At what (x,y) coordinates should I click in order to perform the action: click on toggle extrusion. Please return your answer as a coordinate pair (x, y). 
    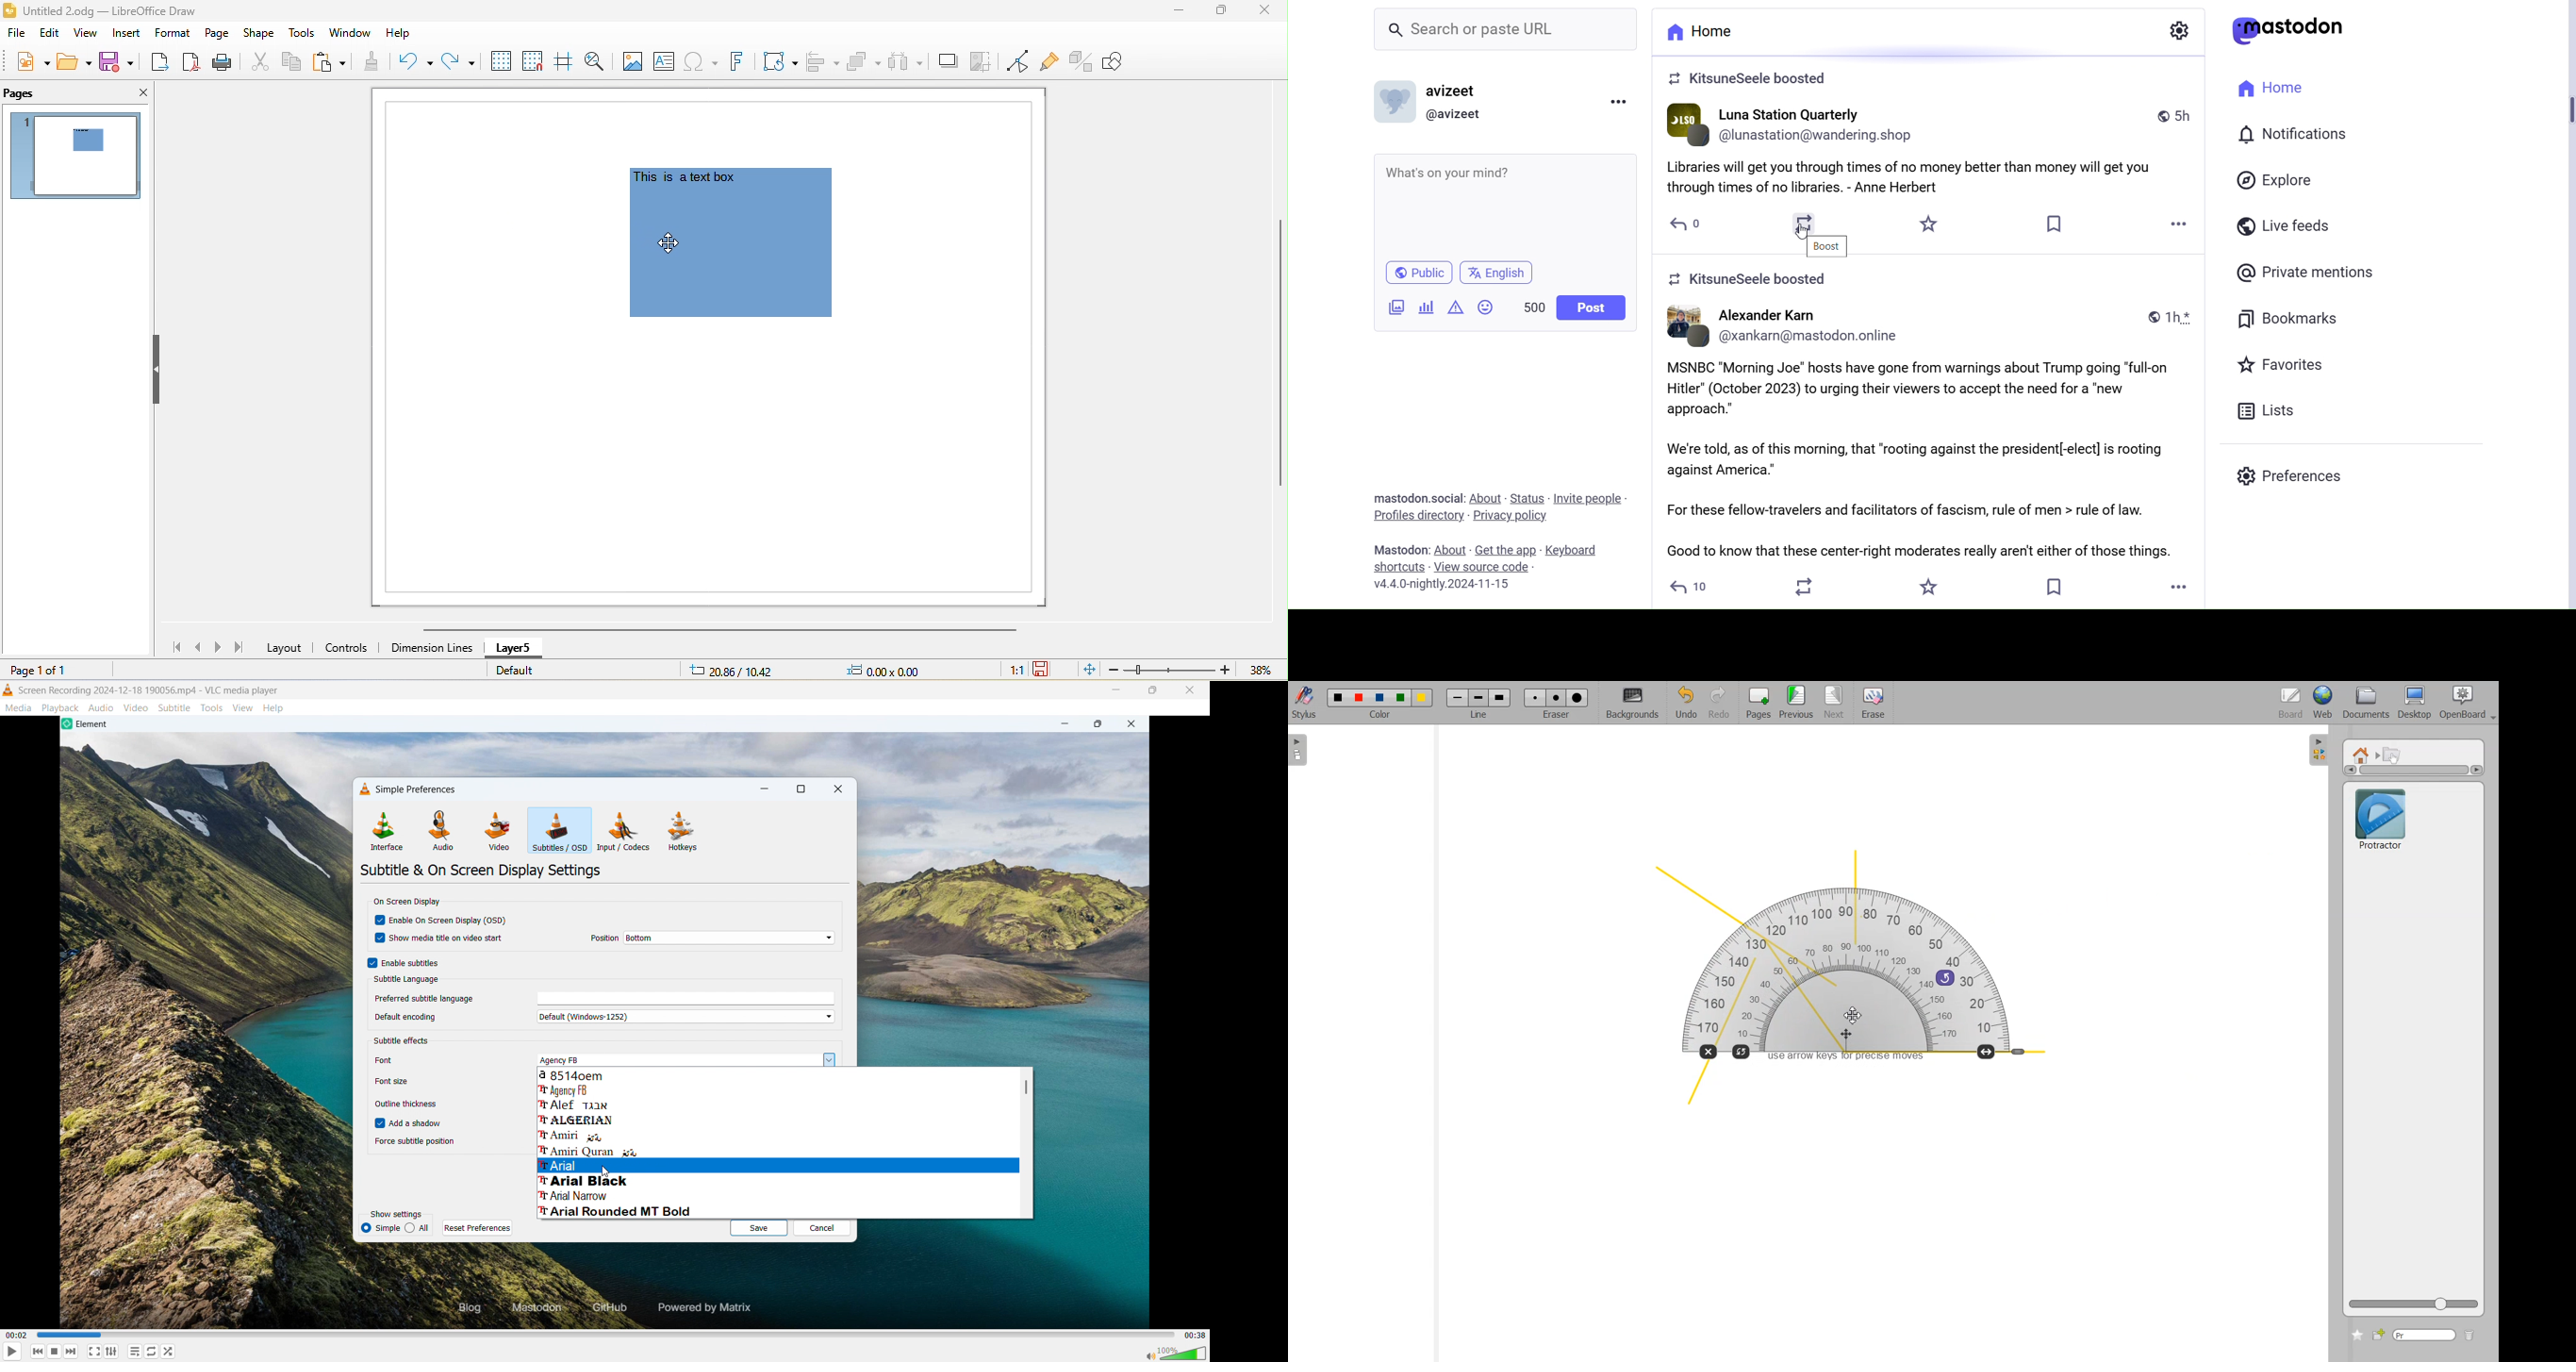
    Looking at the image, I should click on (1080, 63).